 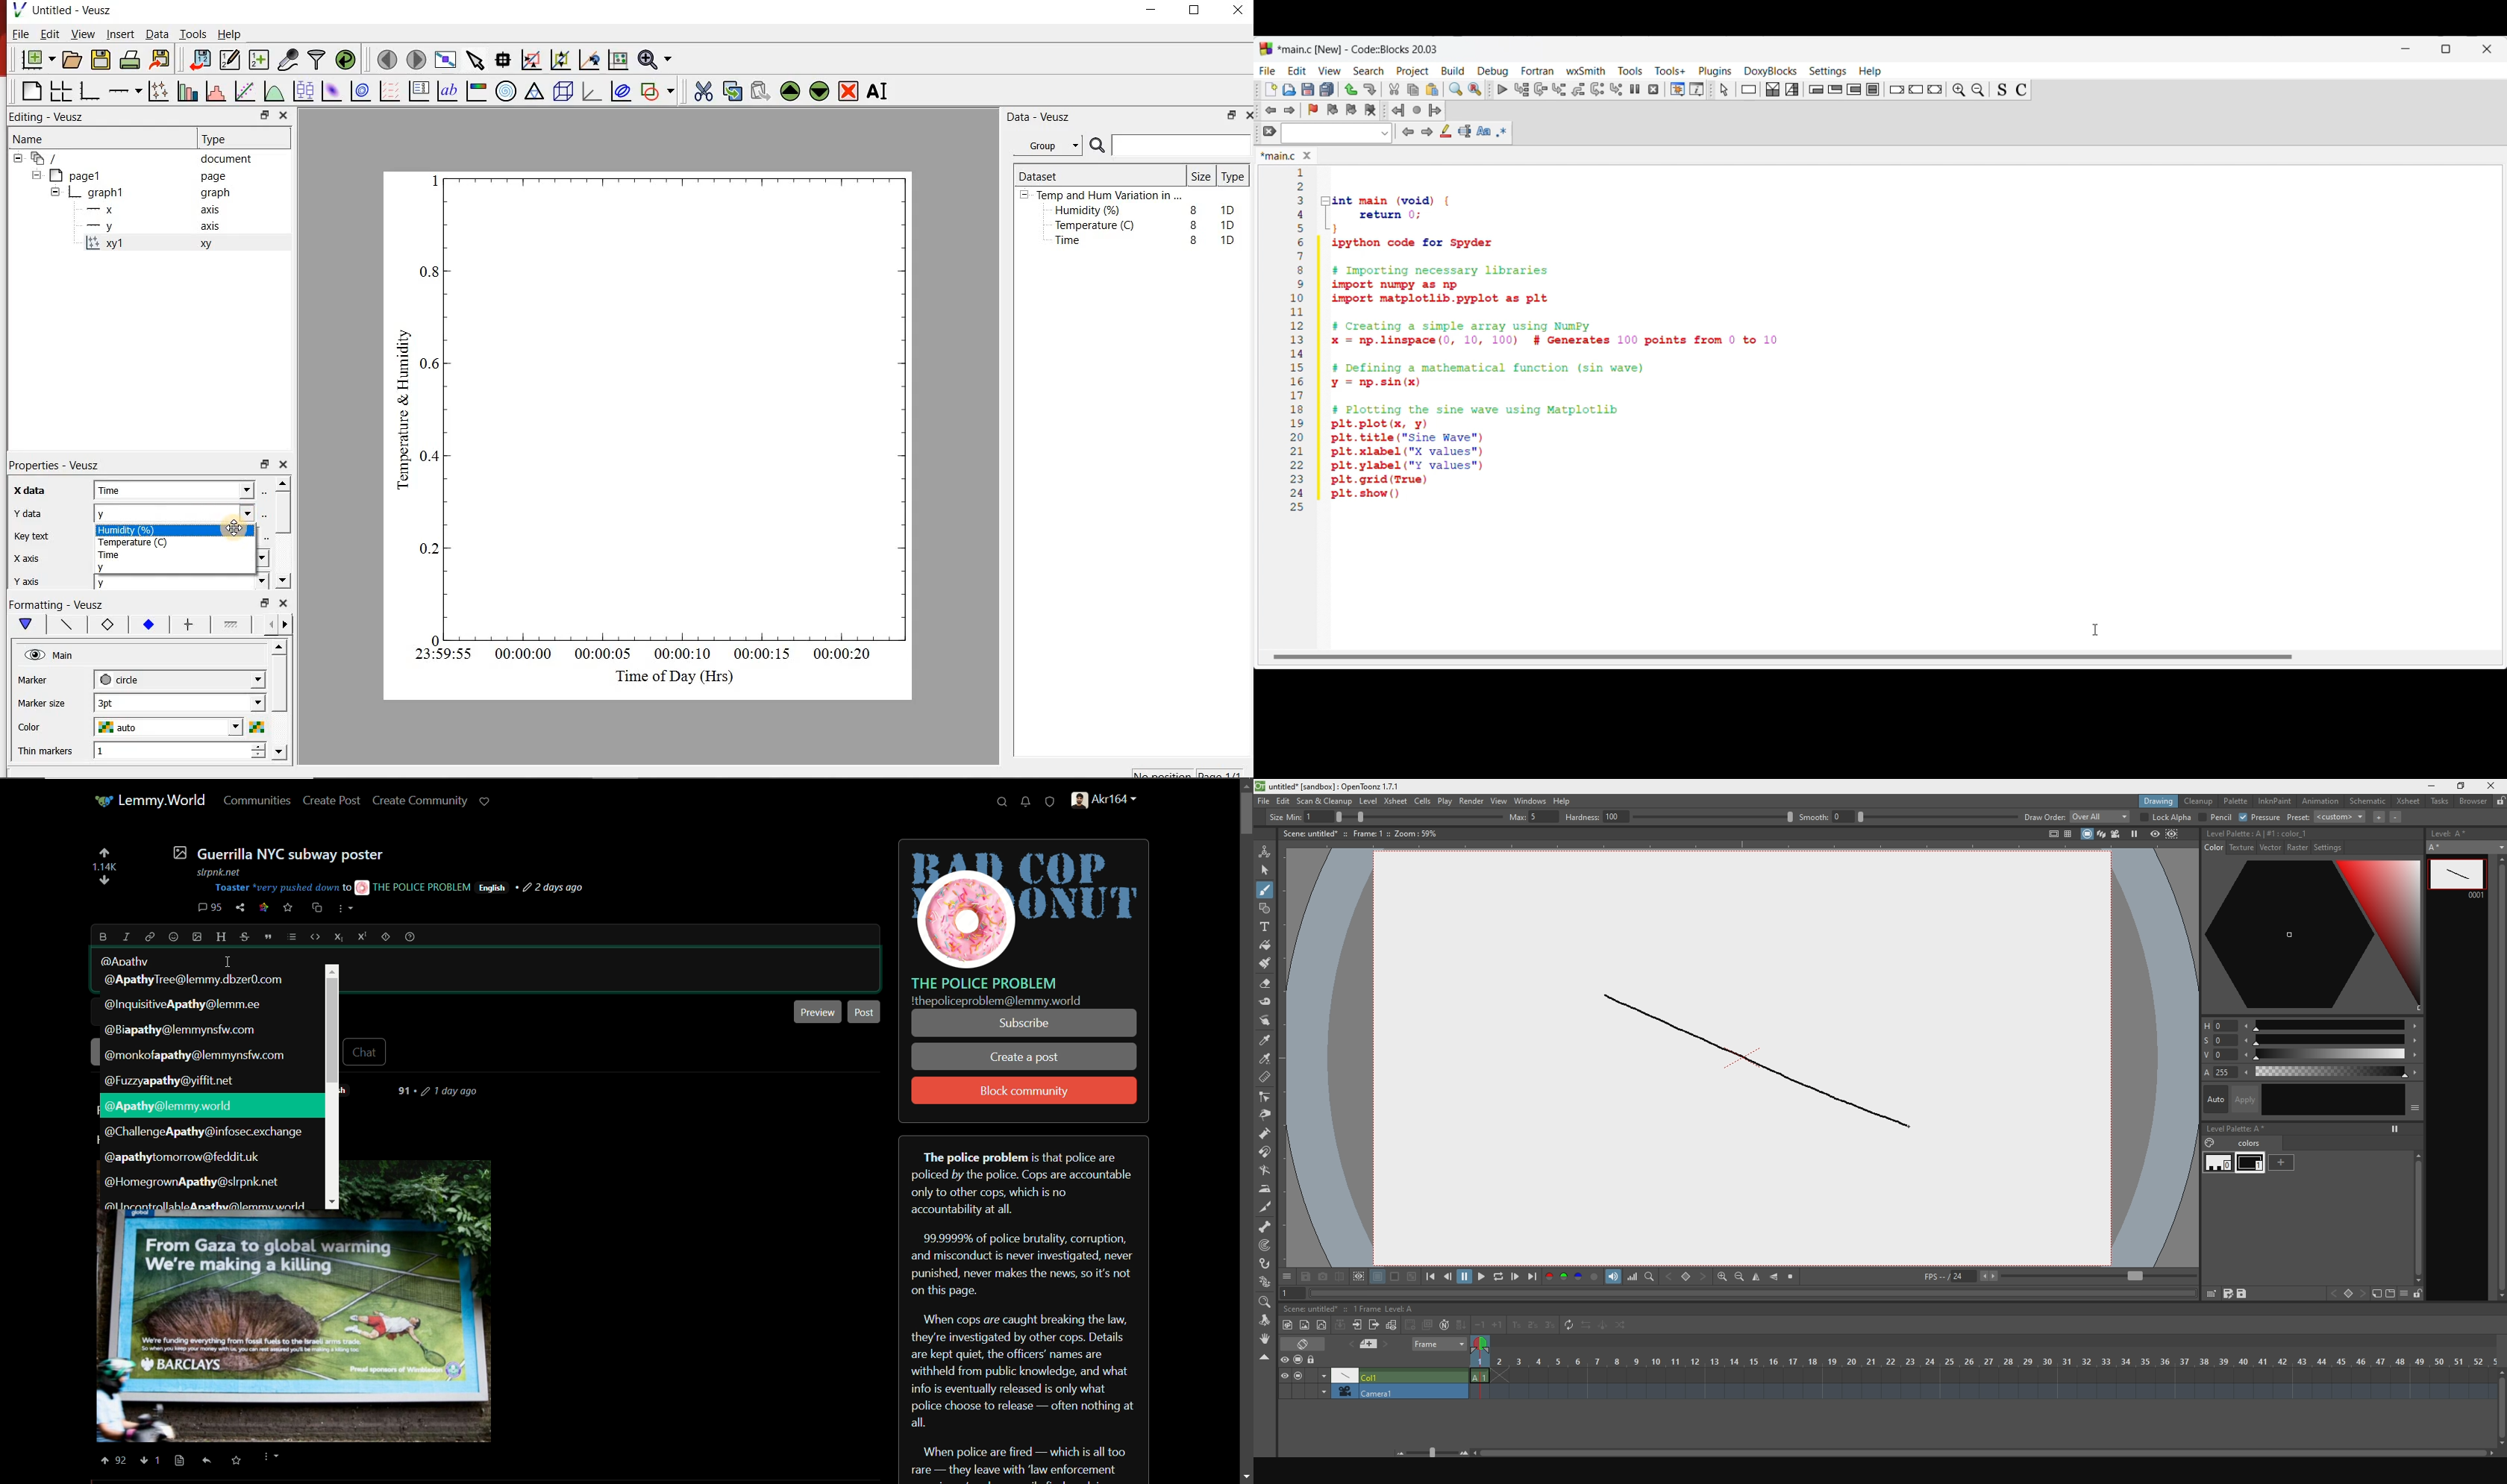 I want to click on axis, so click(x=213, y=228).